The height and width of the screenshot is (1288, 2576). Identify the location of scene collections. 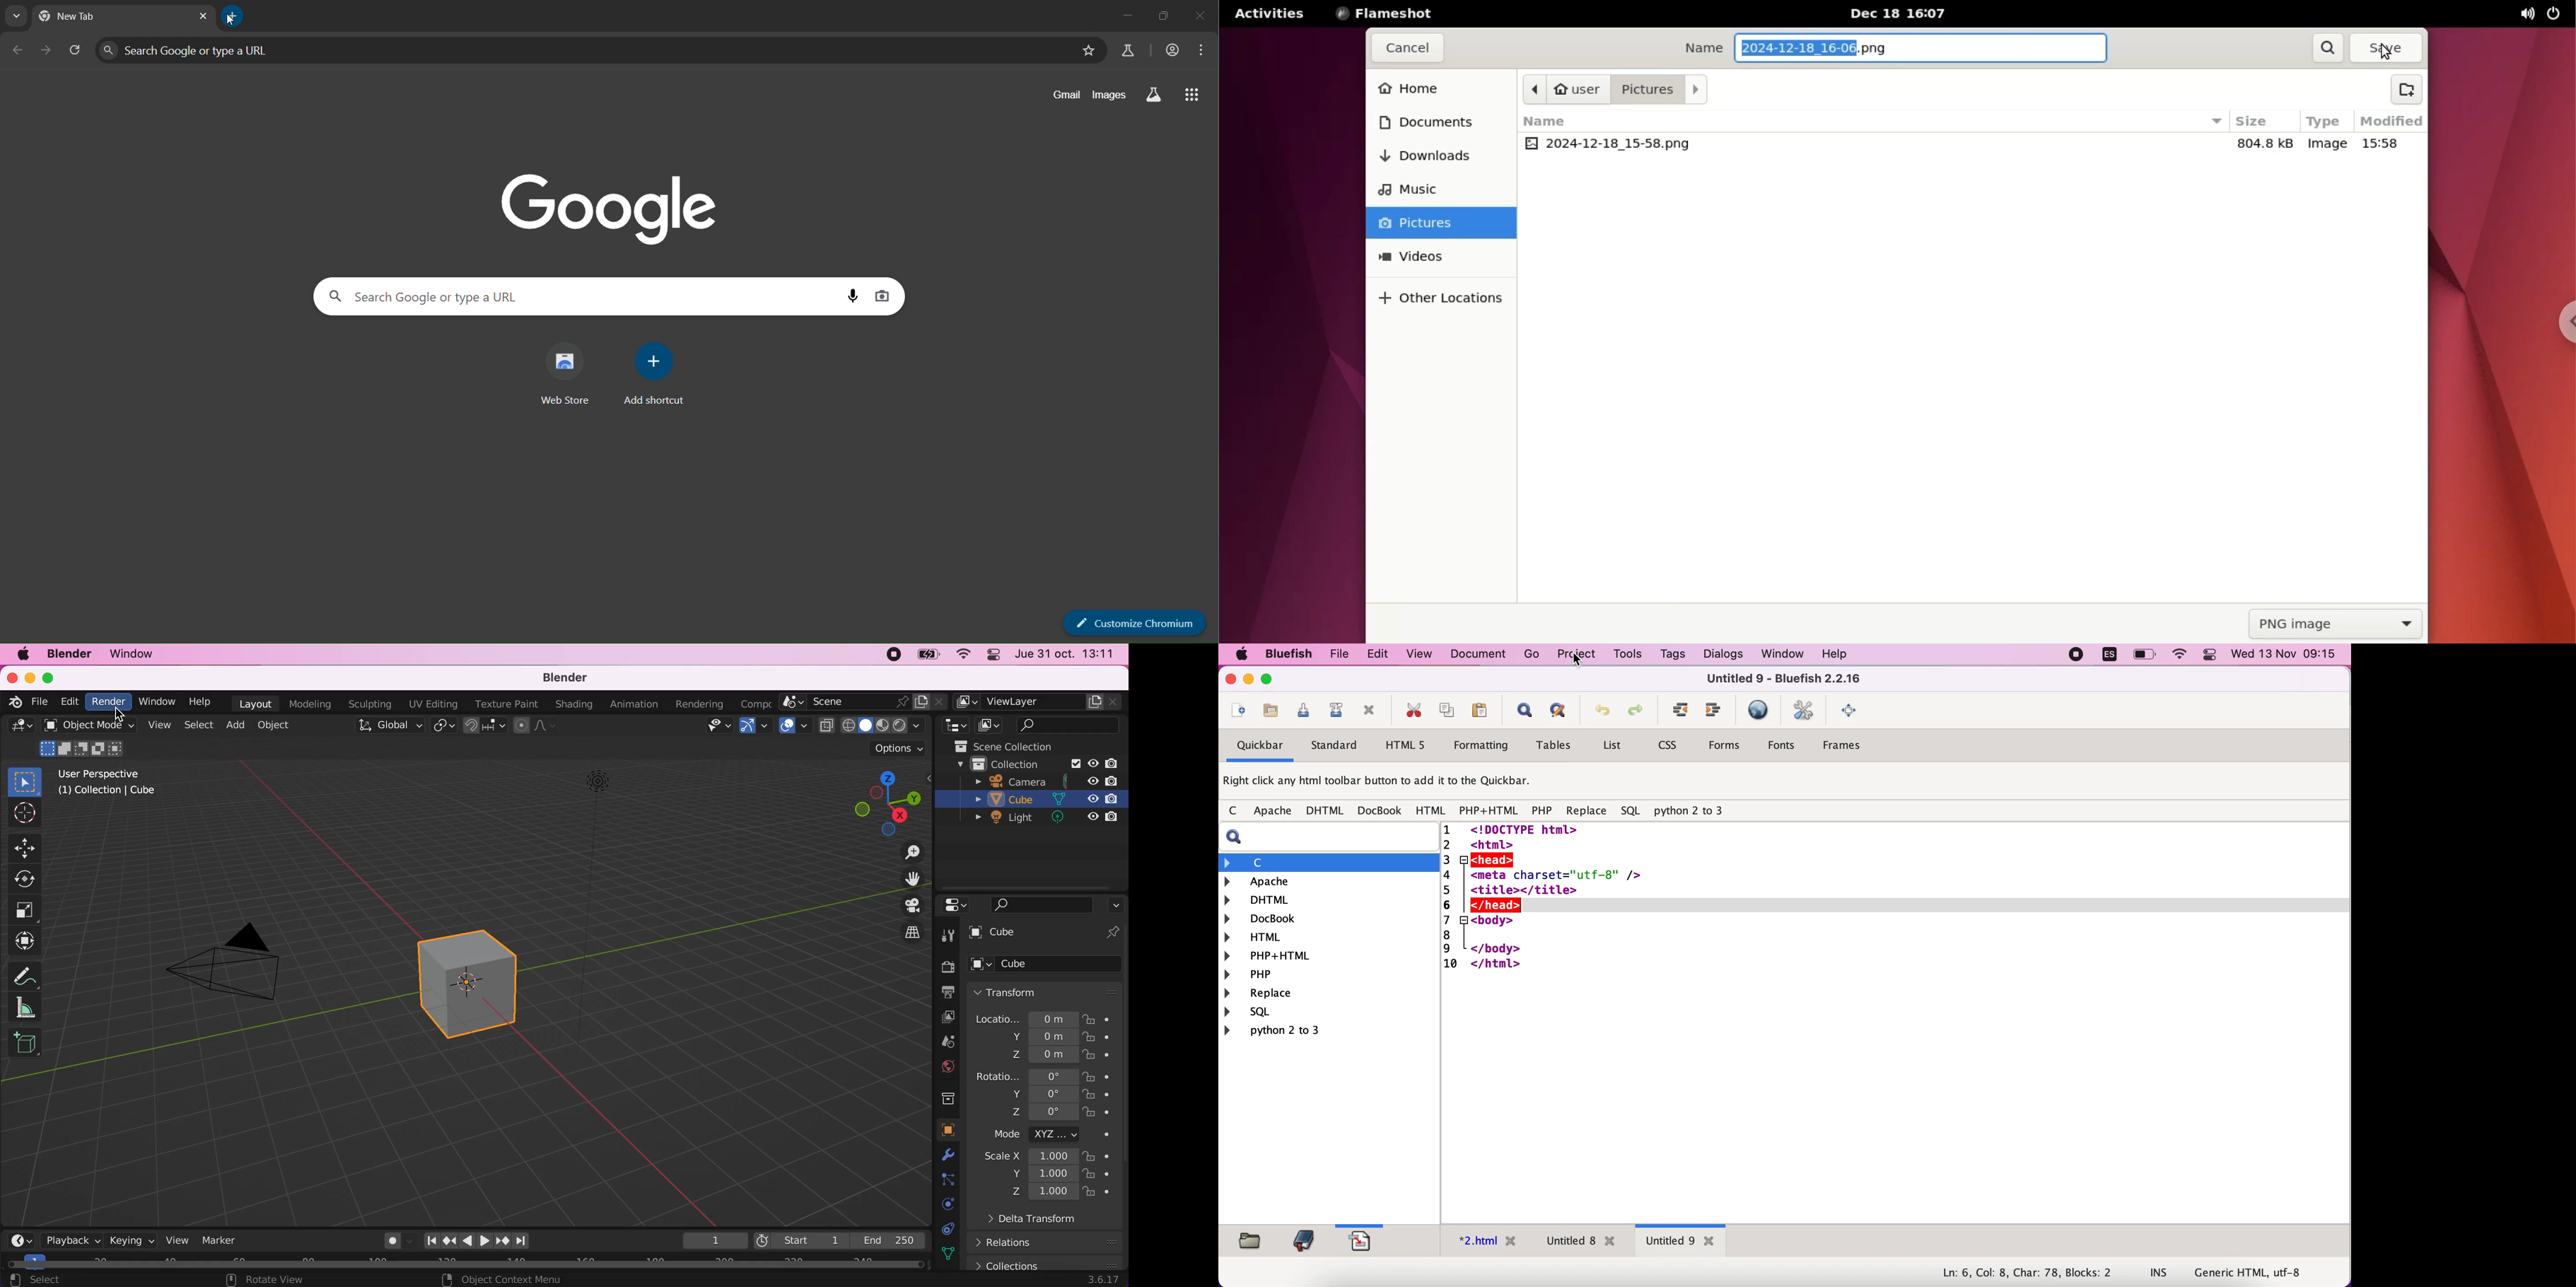
(1020, 745).